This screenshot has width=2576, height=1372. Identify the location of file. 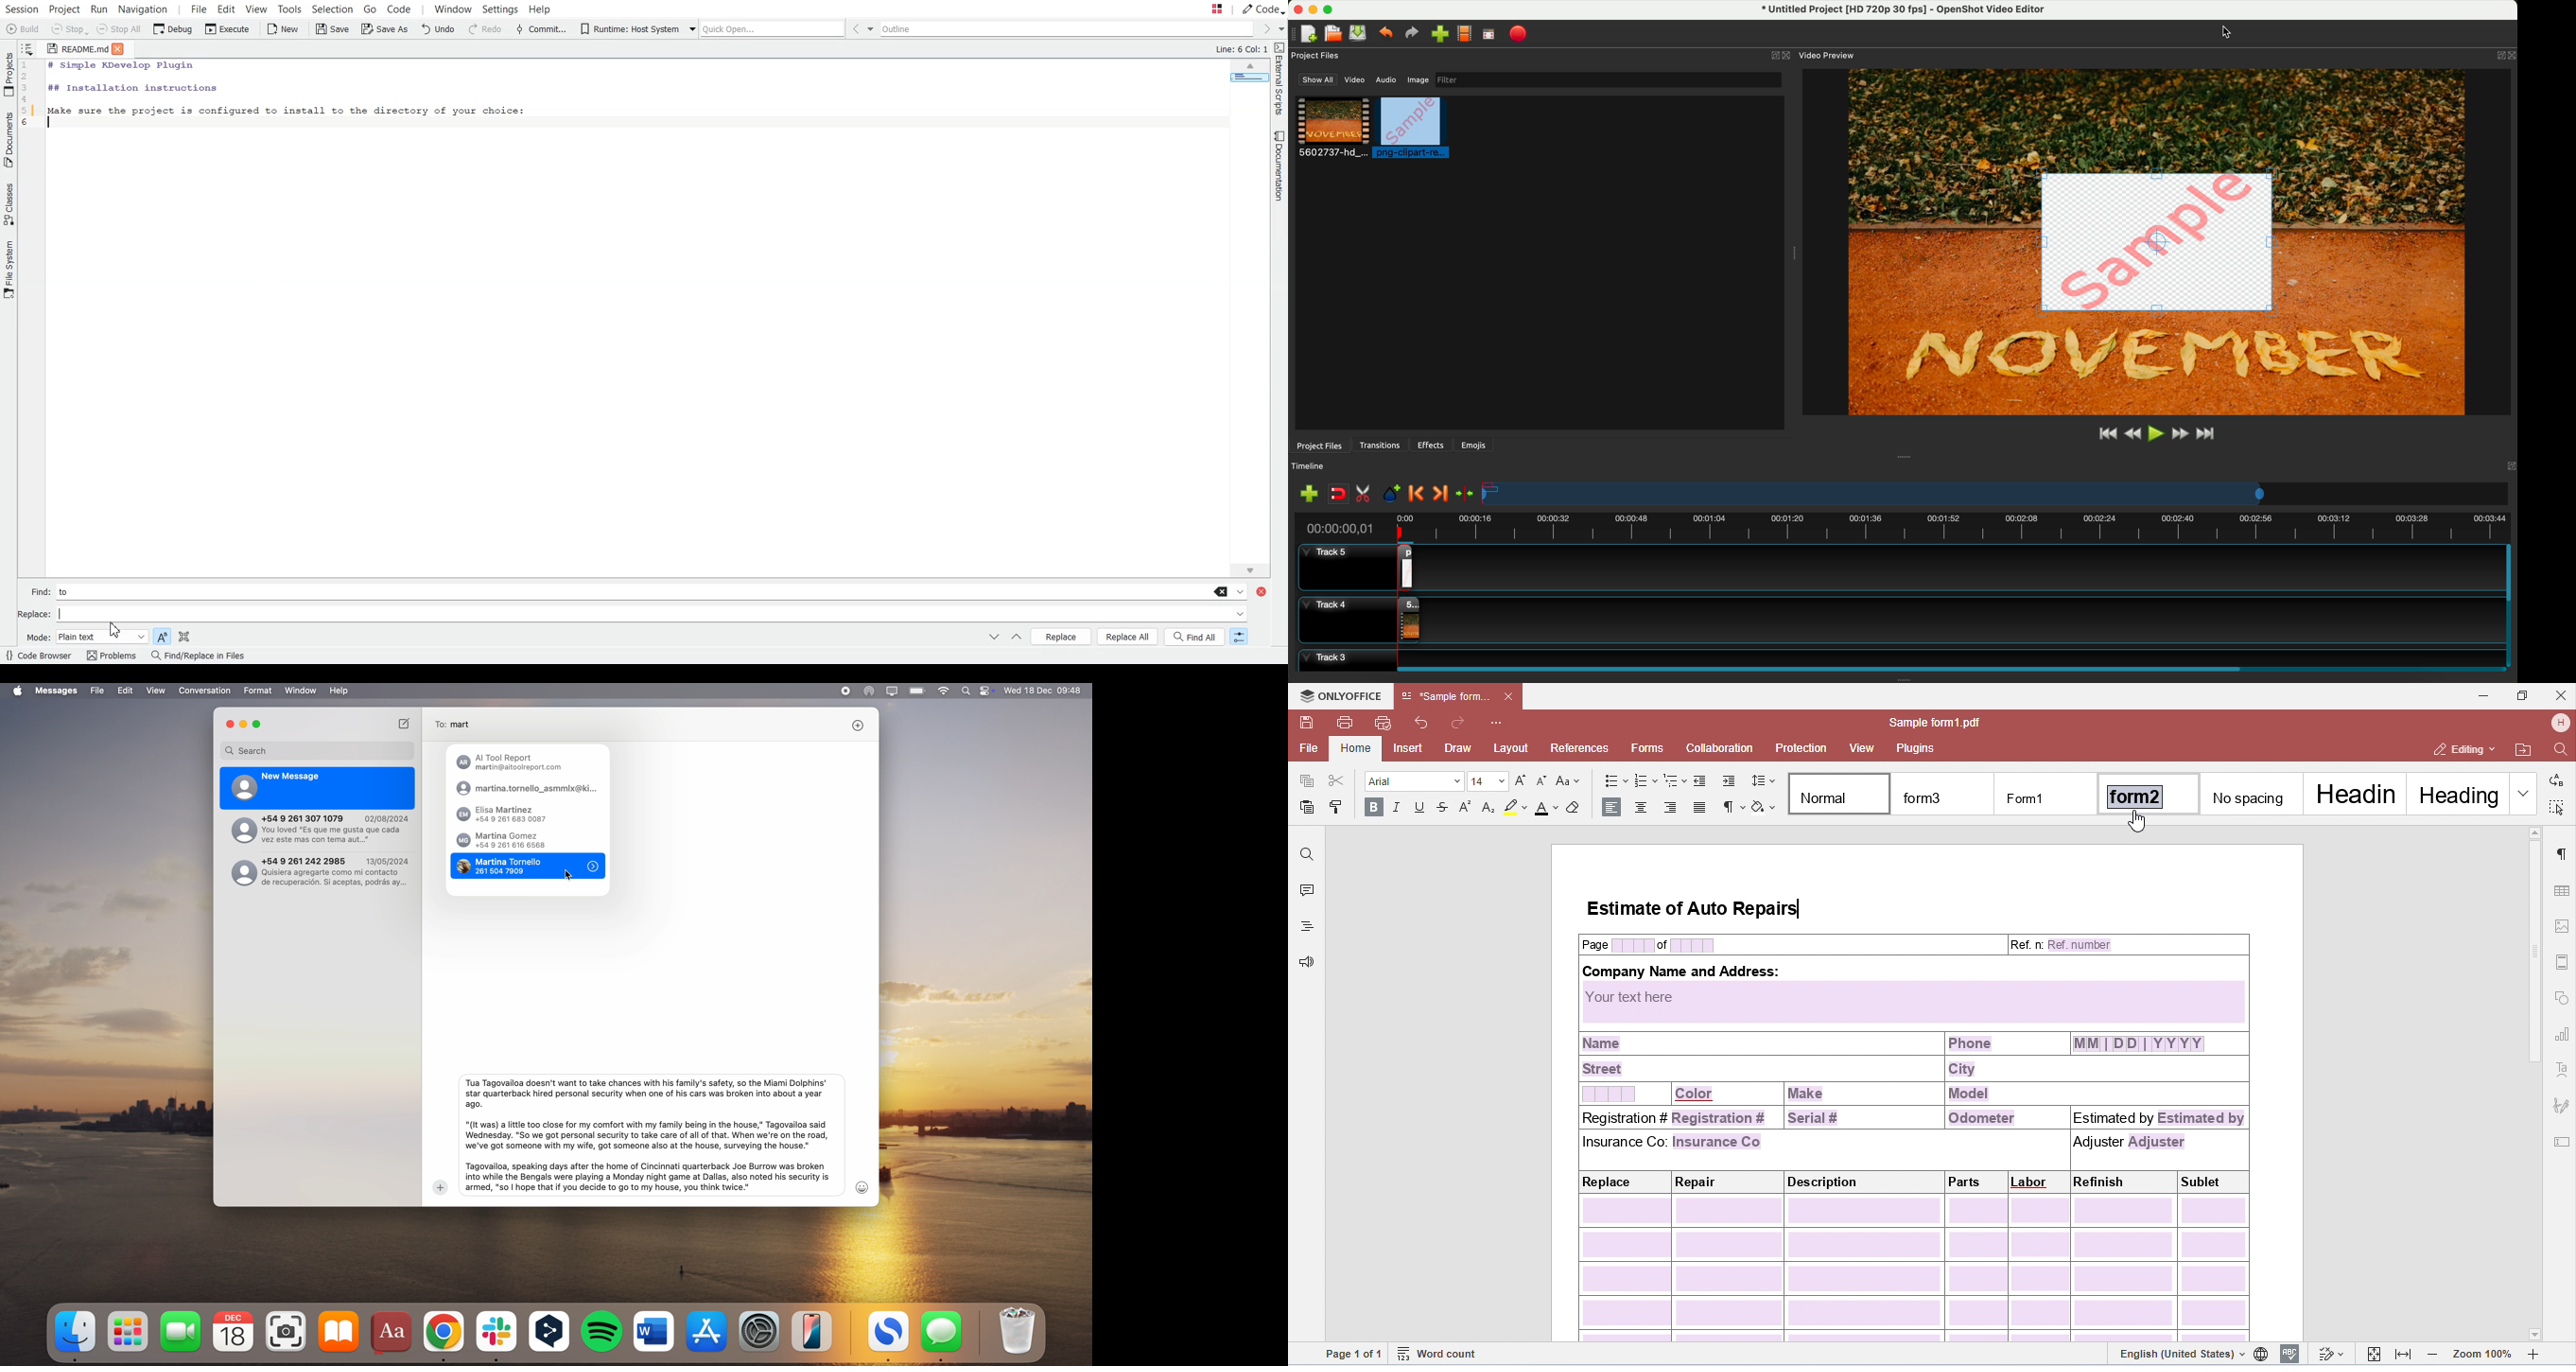
(98, 691).